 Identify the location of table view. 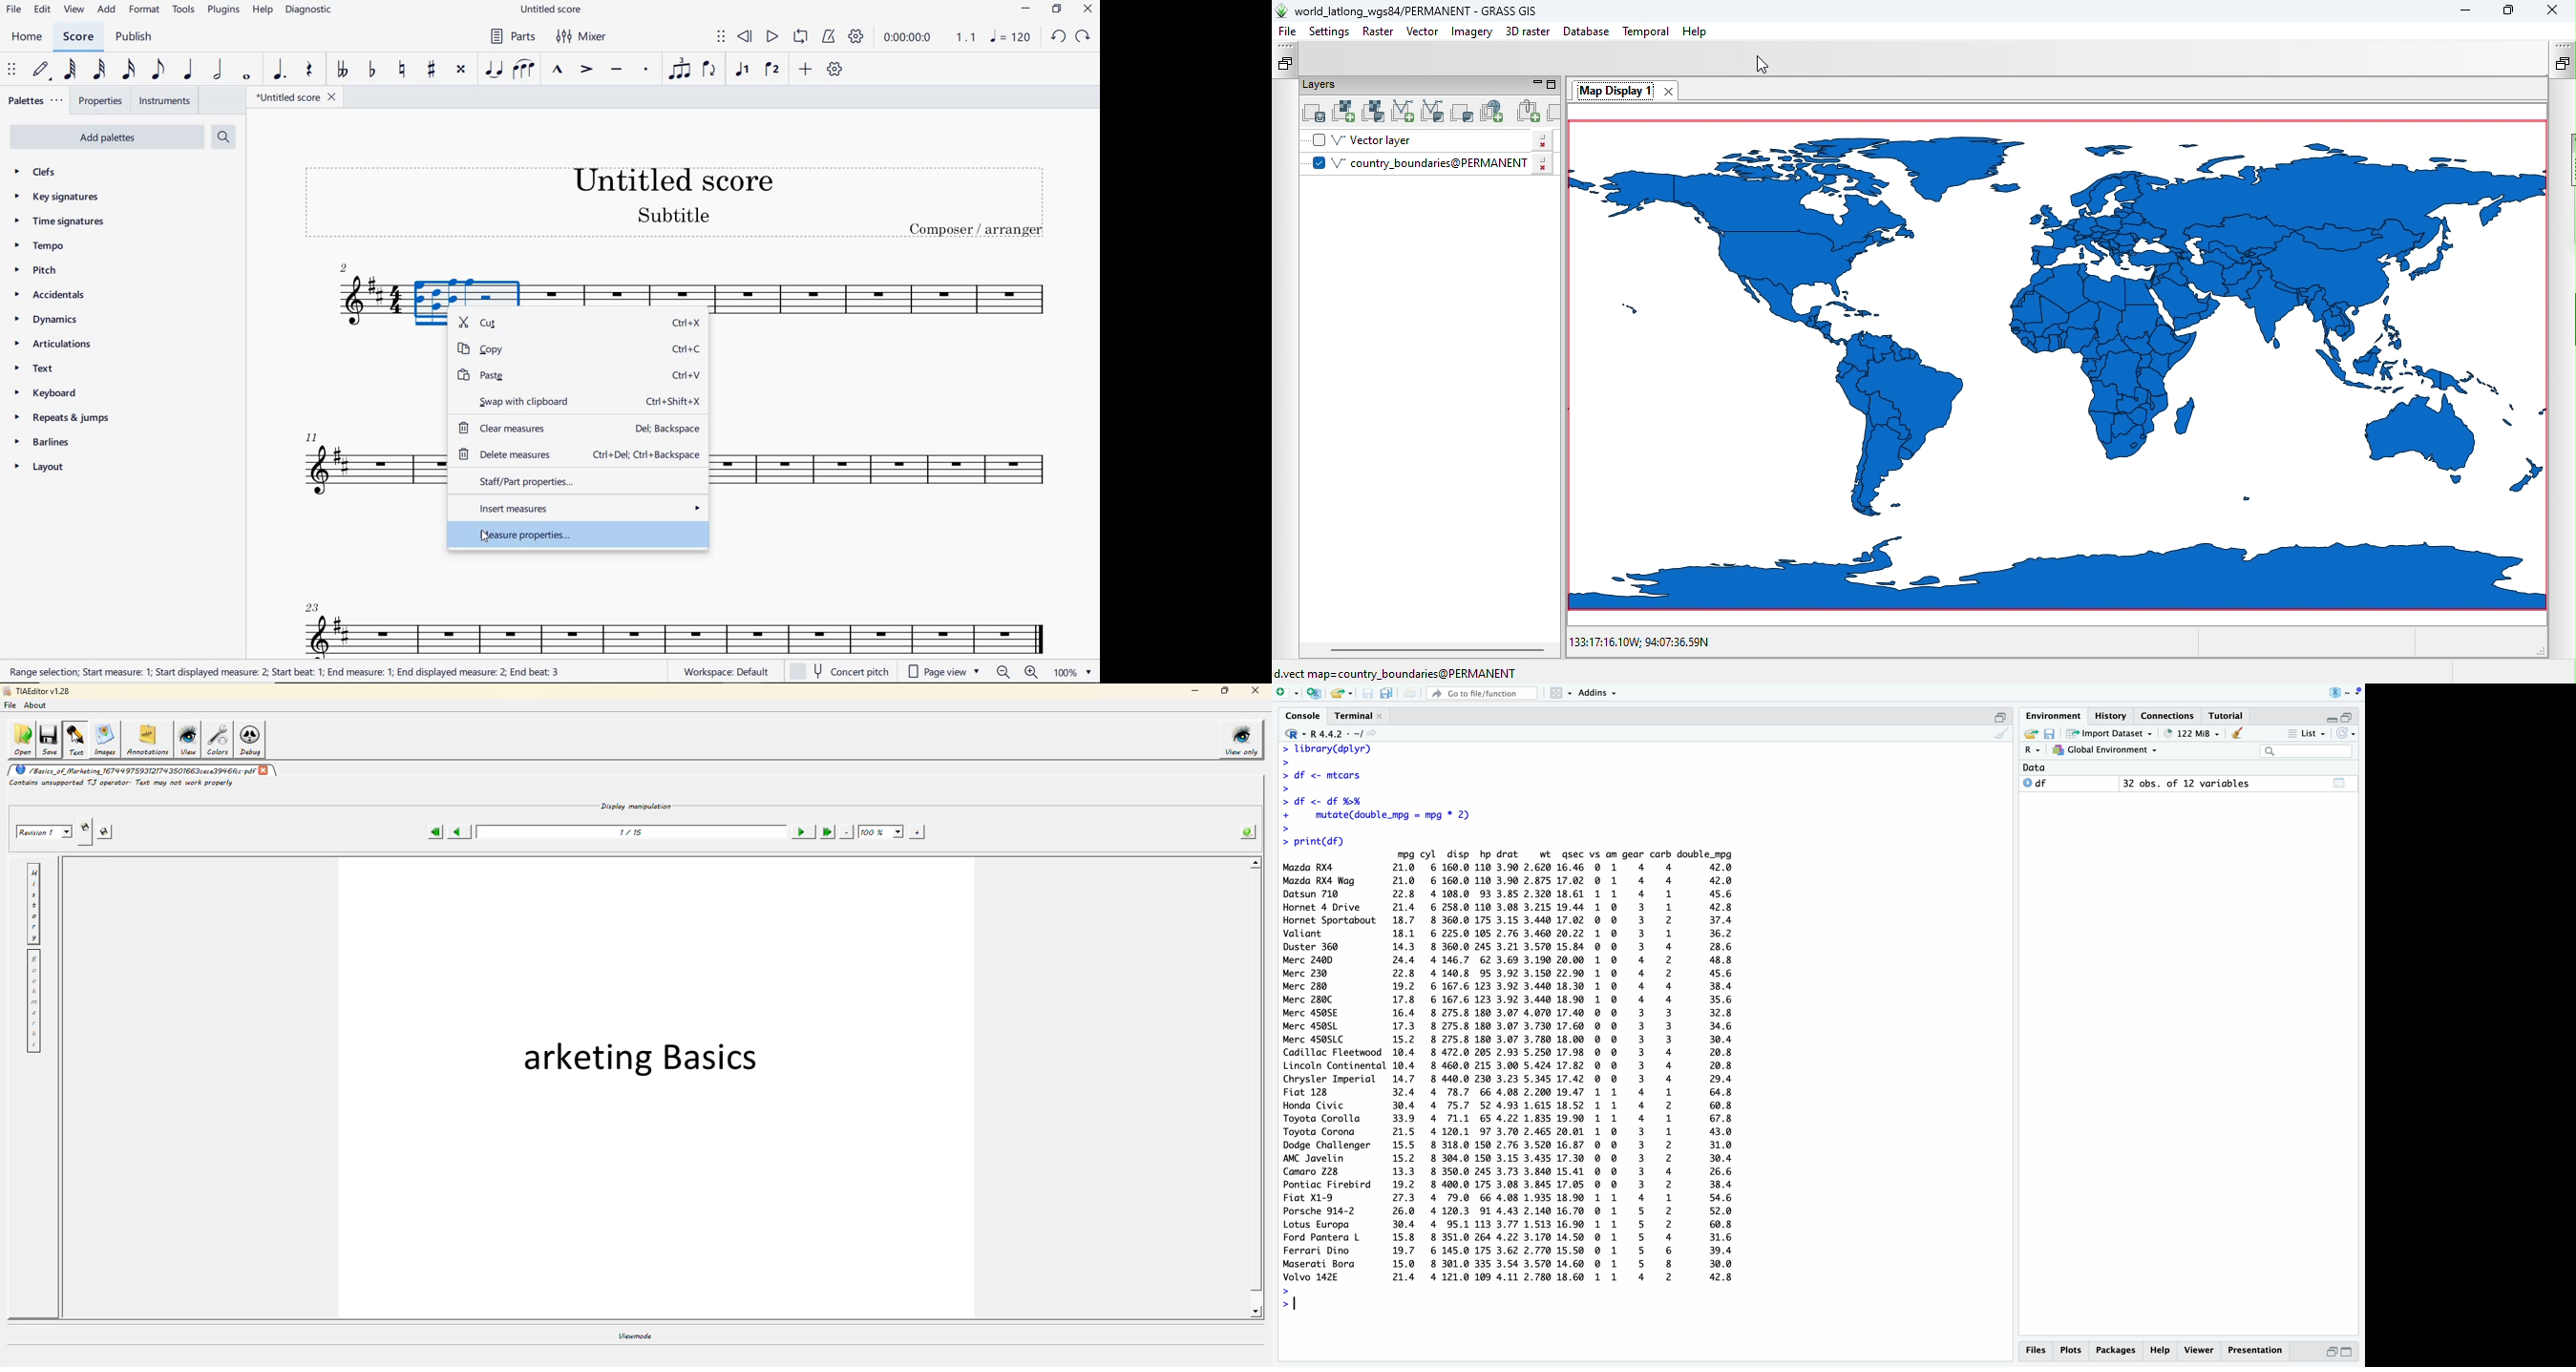
(2341, 783).